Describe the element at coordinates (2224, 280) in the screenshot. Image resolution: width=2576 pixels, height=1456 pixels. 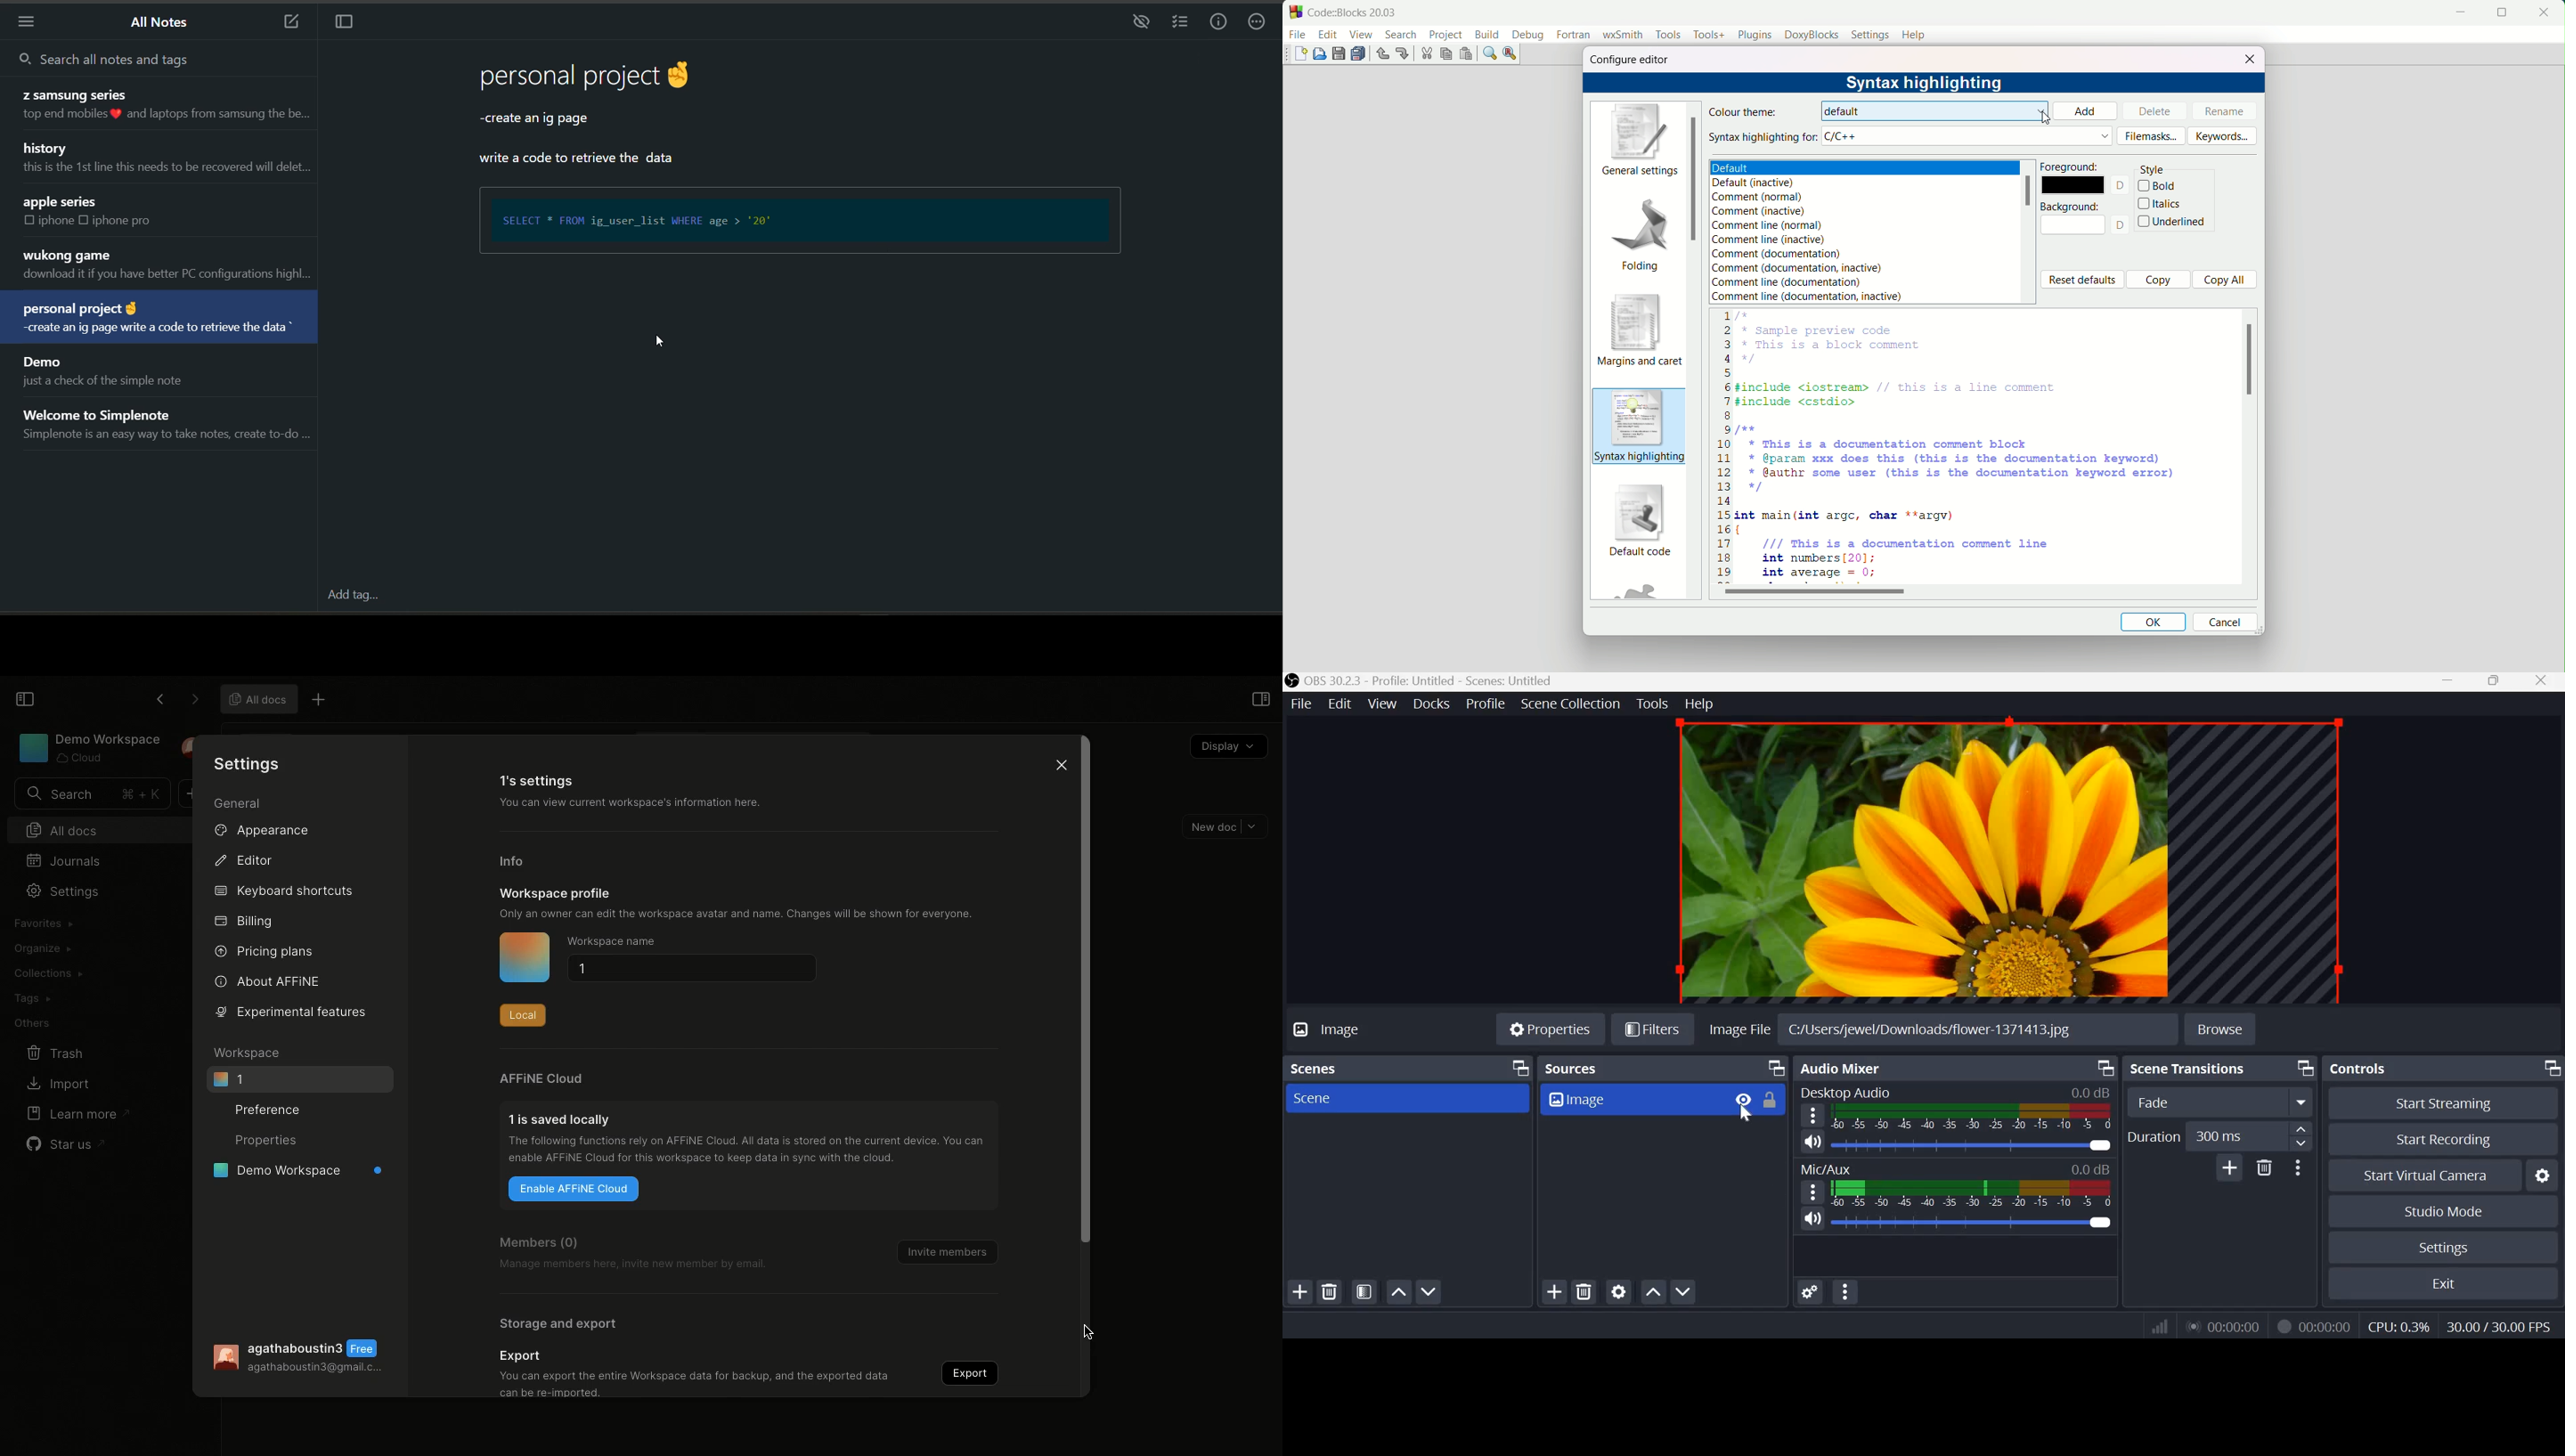
I see `copy all` at that location.